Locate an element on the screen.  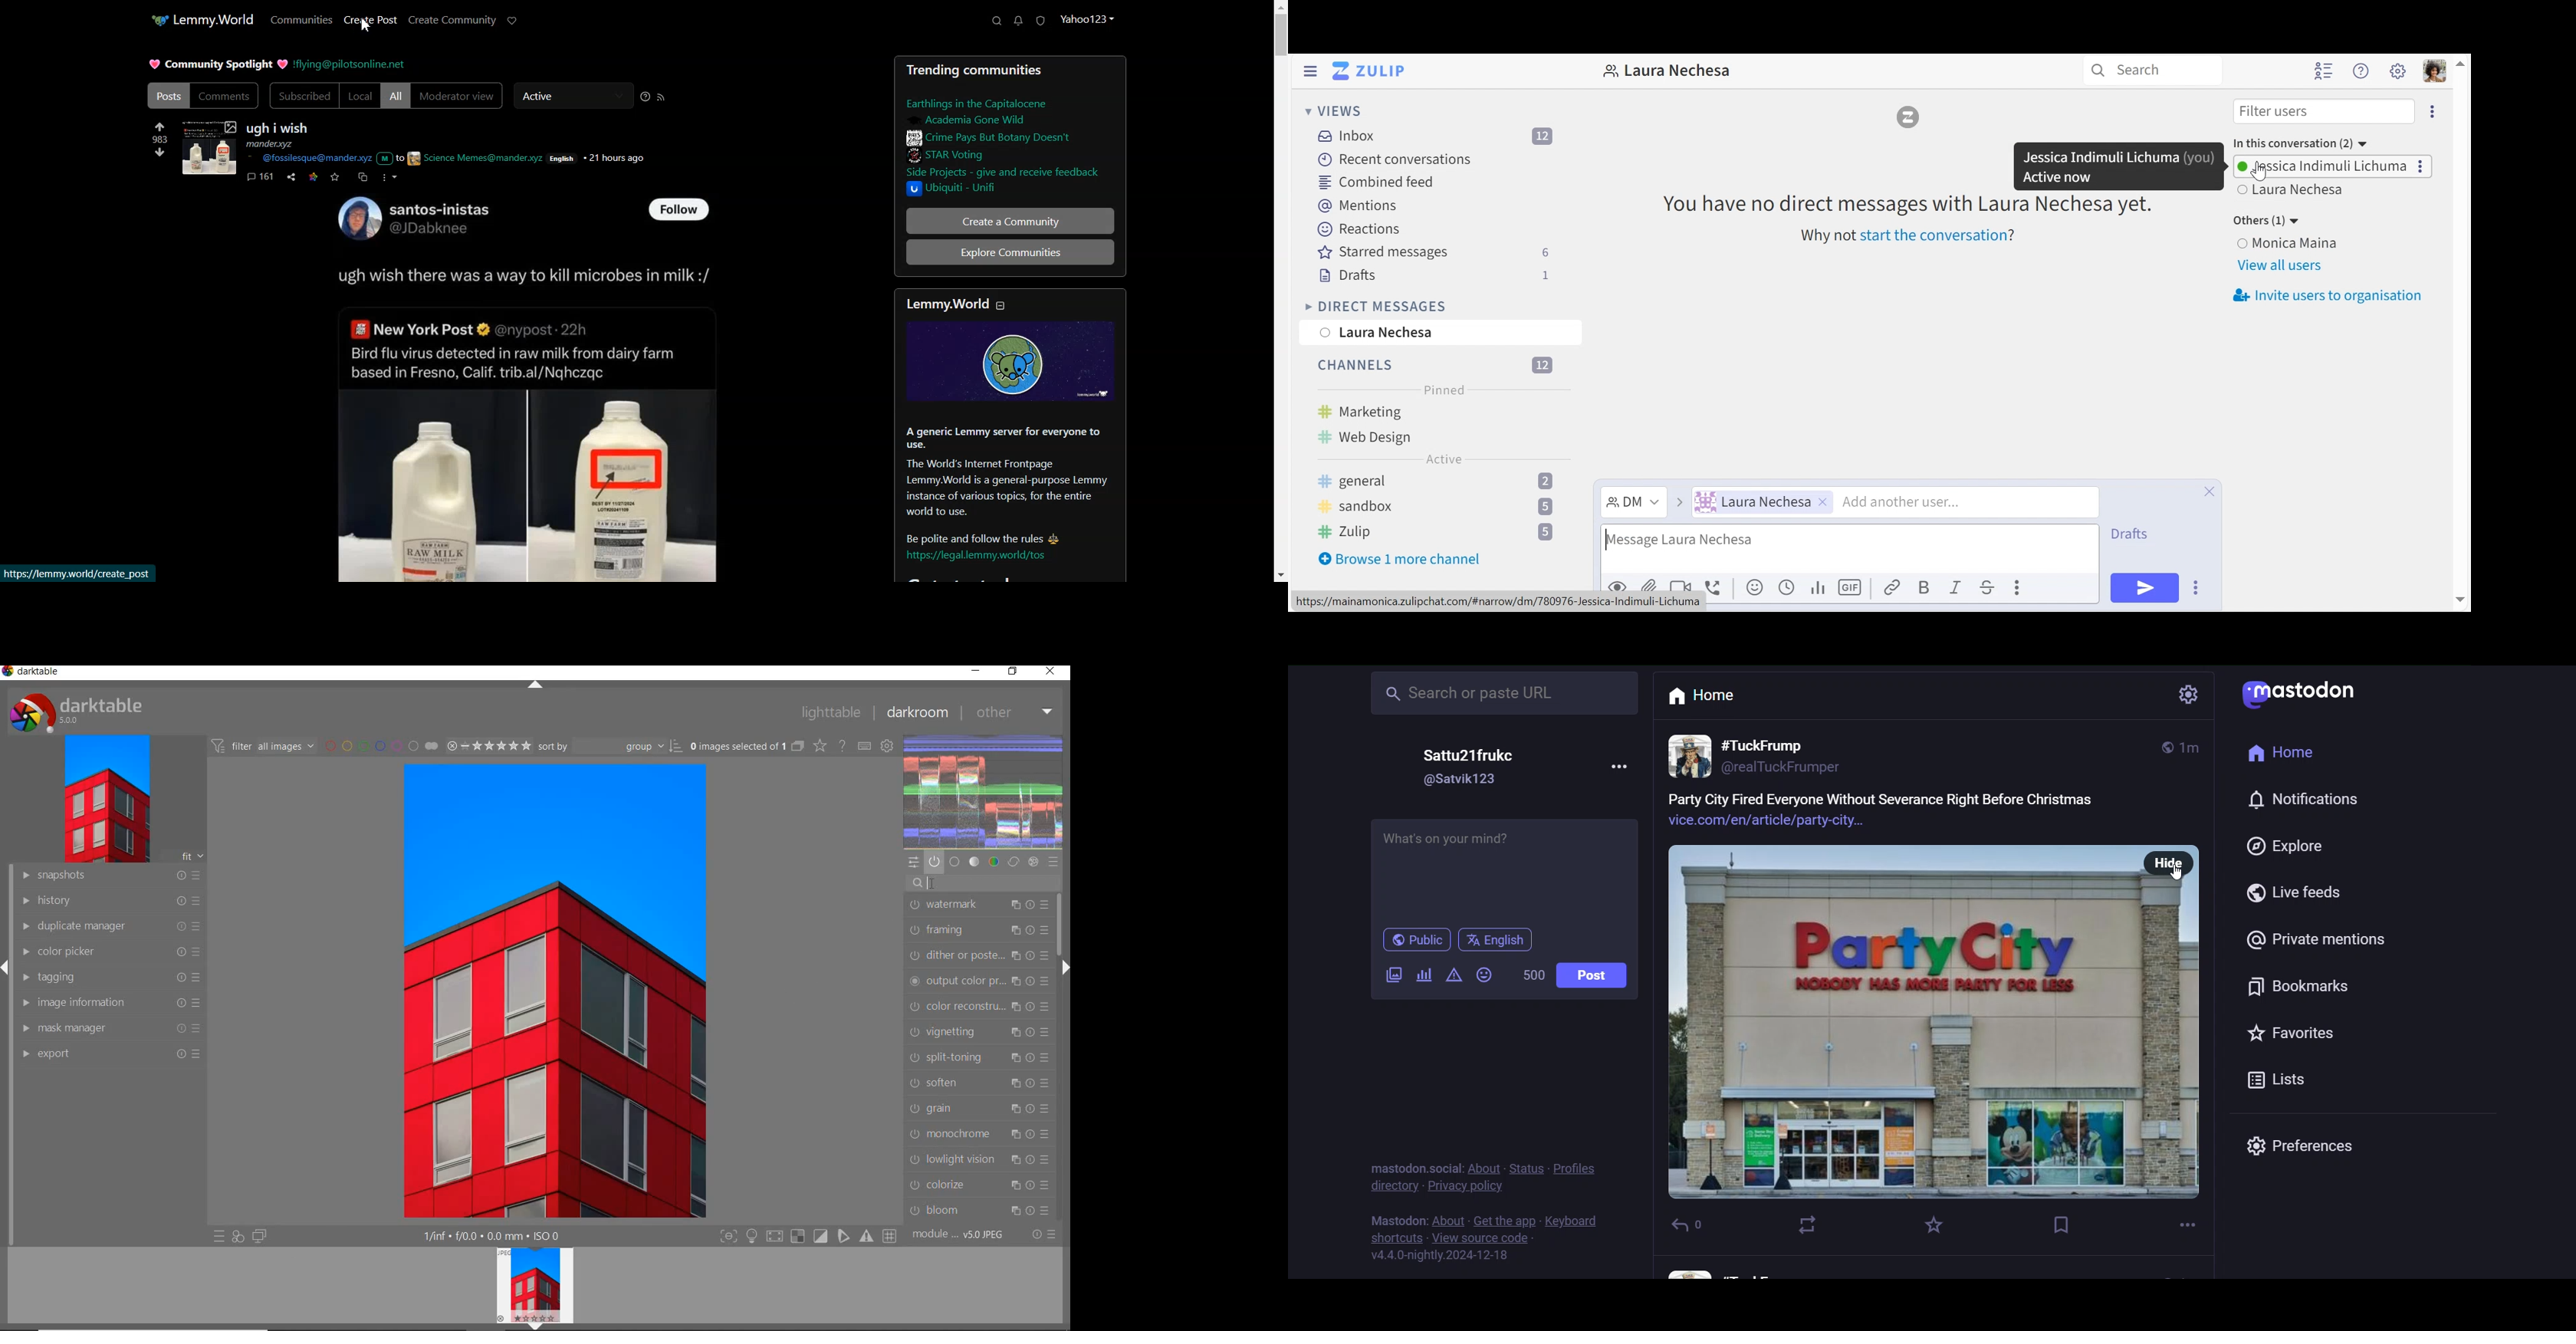
Hide user list is located at coordinates (2325, 71).